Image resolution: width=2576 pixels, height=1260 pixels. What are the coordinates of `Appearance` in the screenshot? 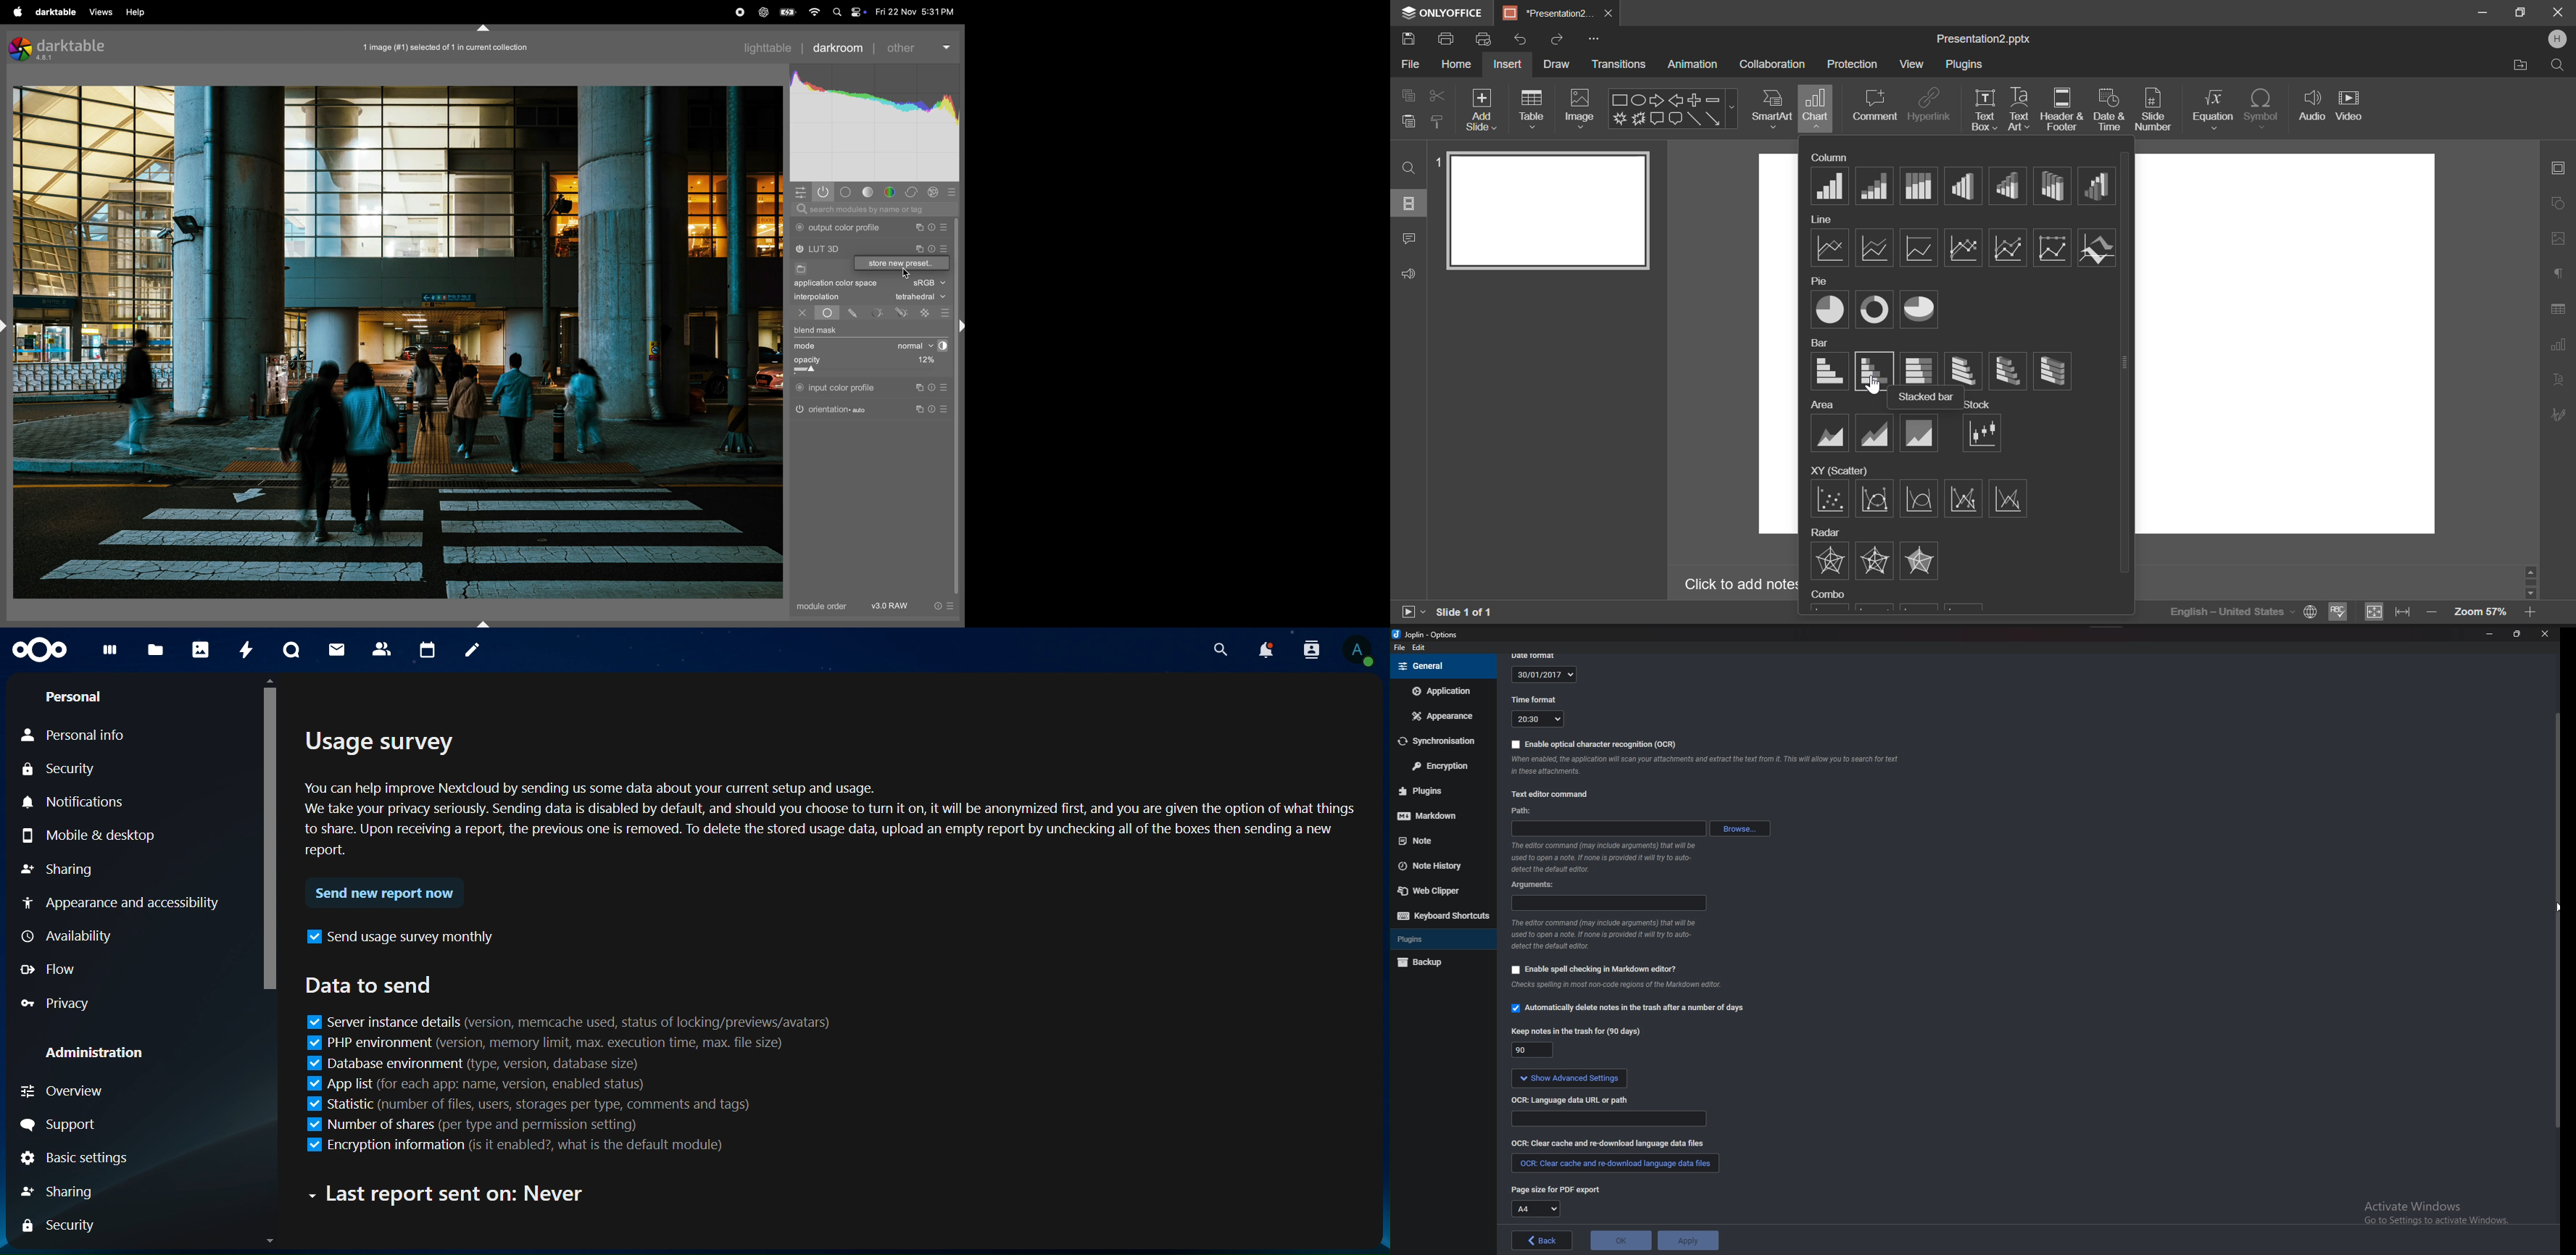 It's located at (1440, 716).